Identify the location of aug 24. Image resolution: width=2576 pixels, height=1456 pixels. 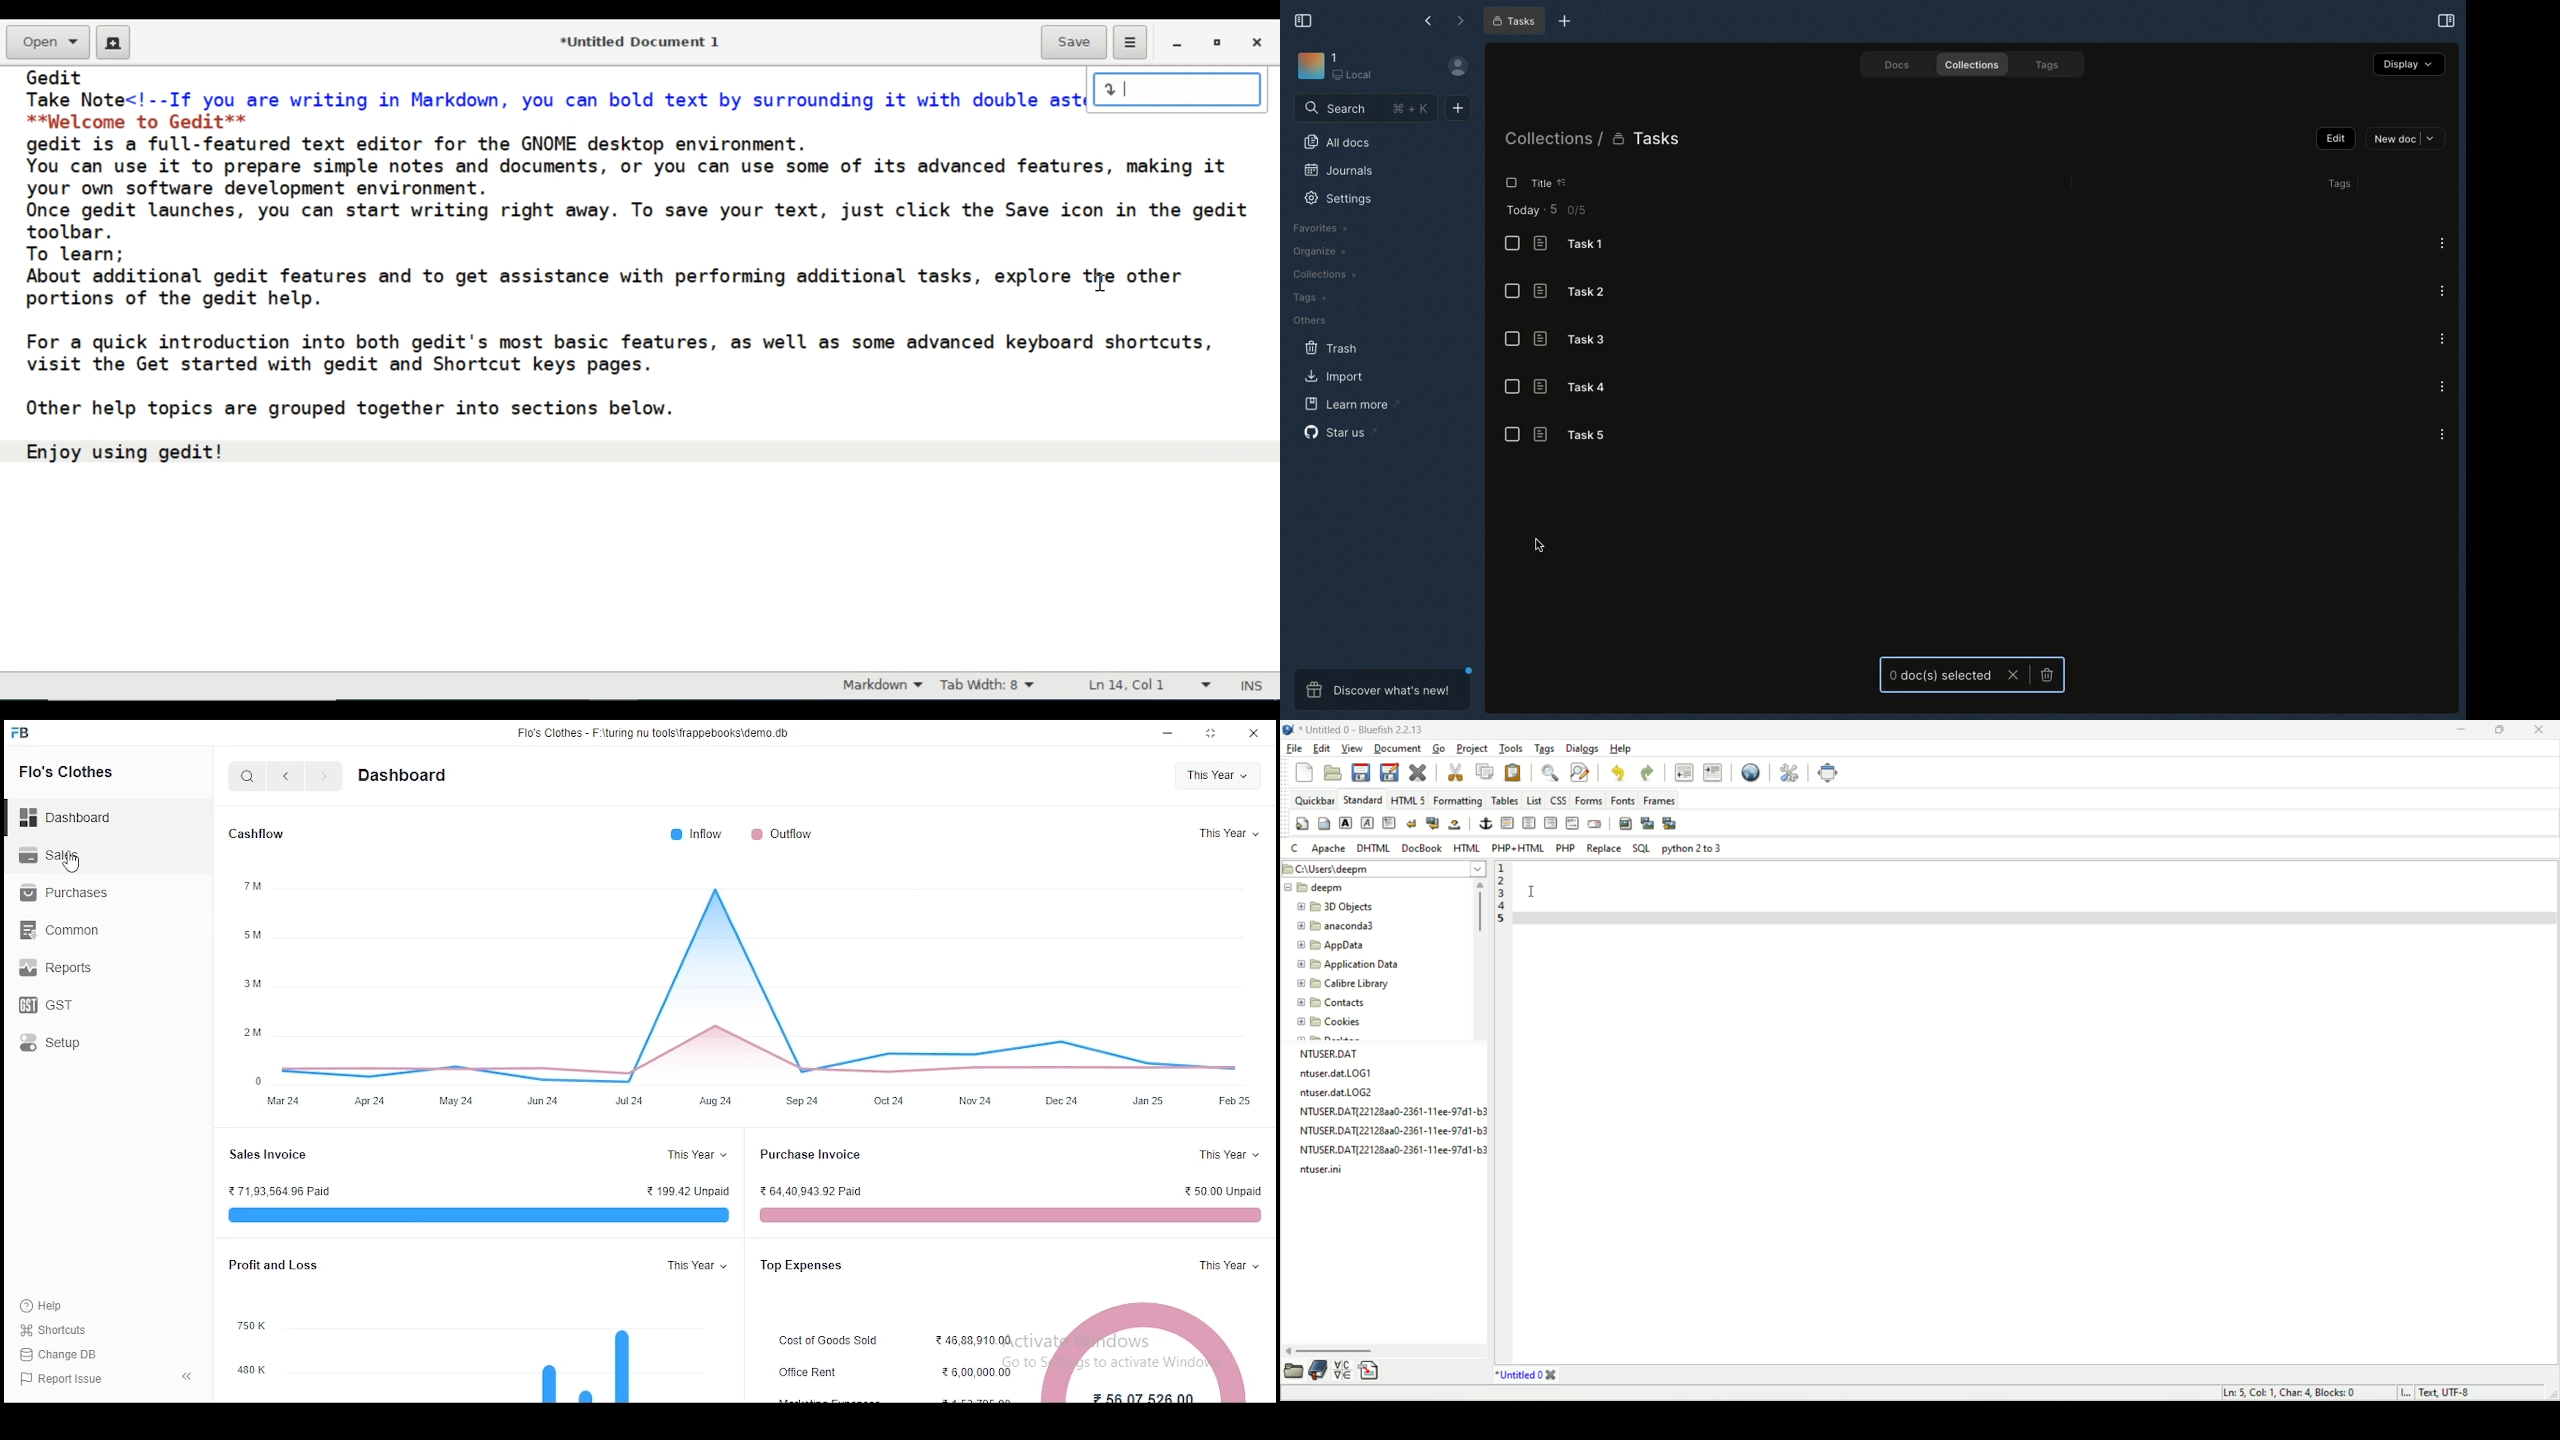
(716, 1101).